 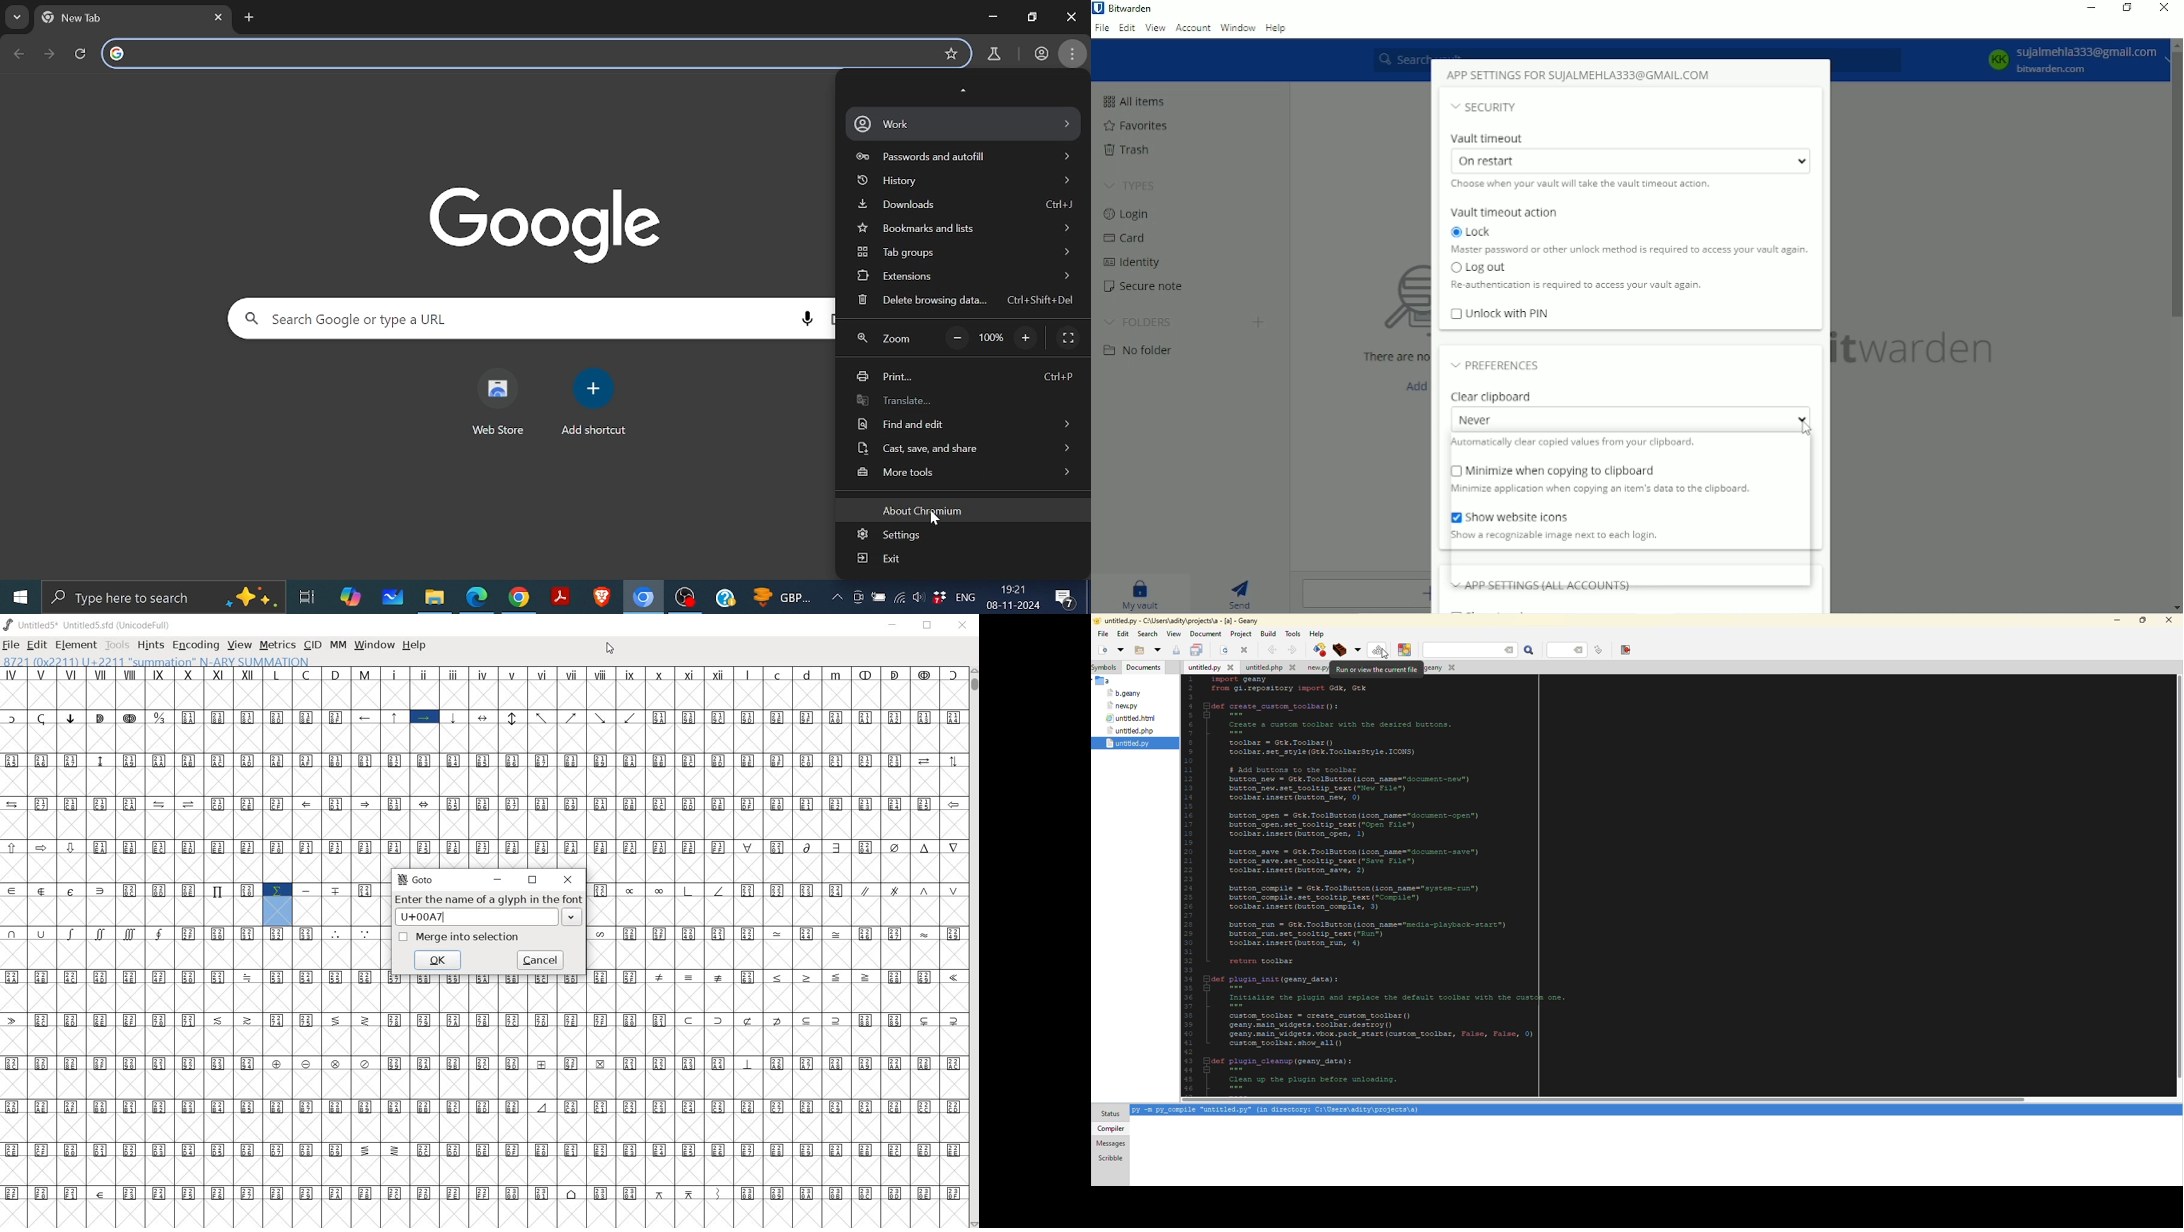 I want to click on Search Google or type a url, so click(x=495, y=320).